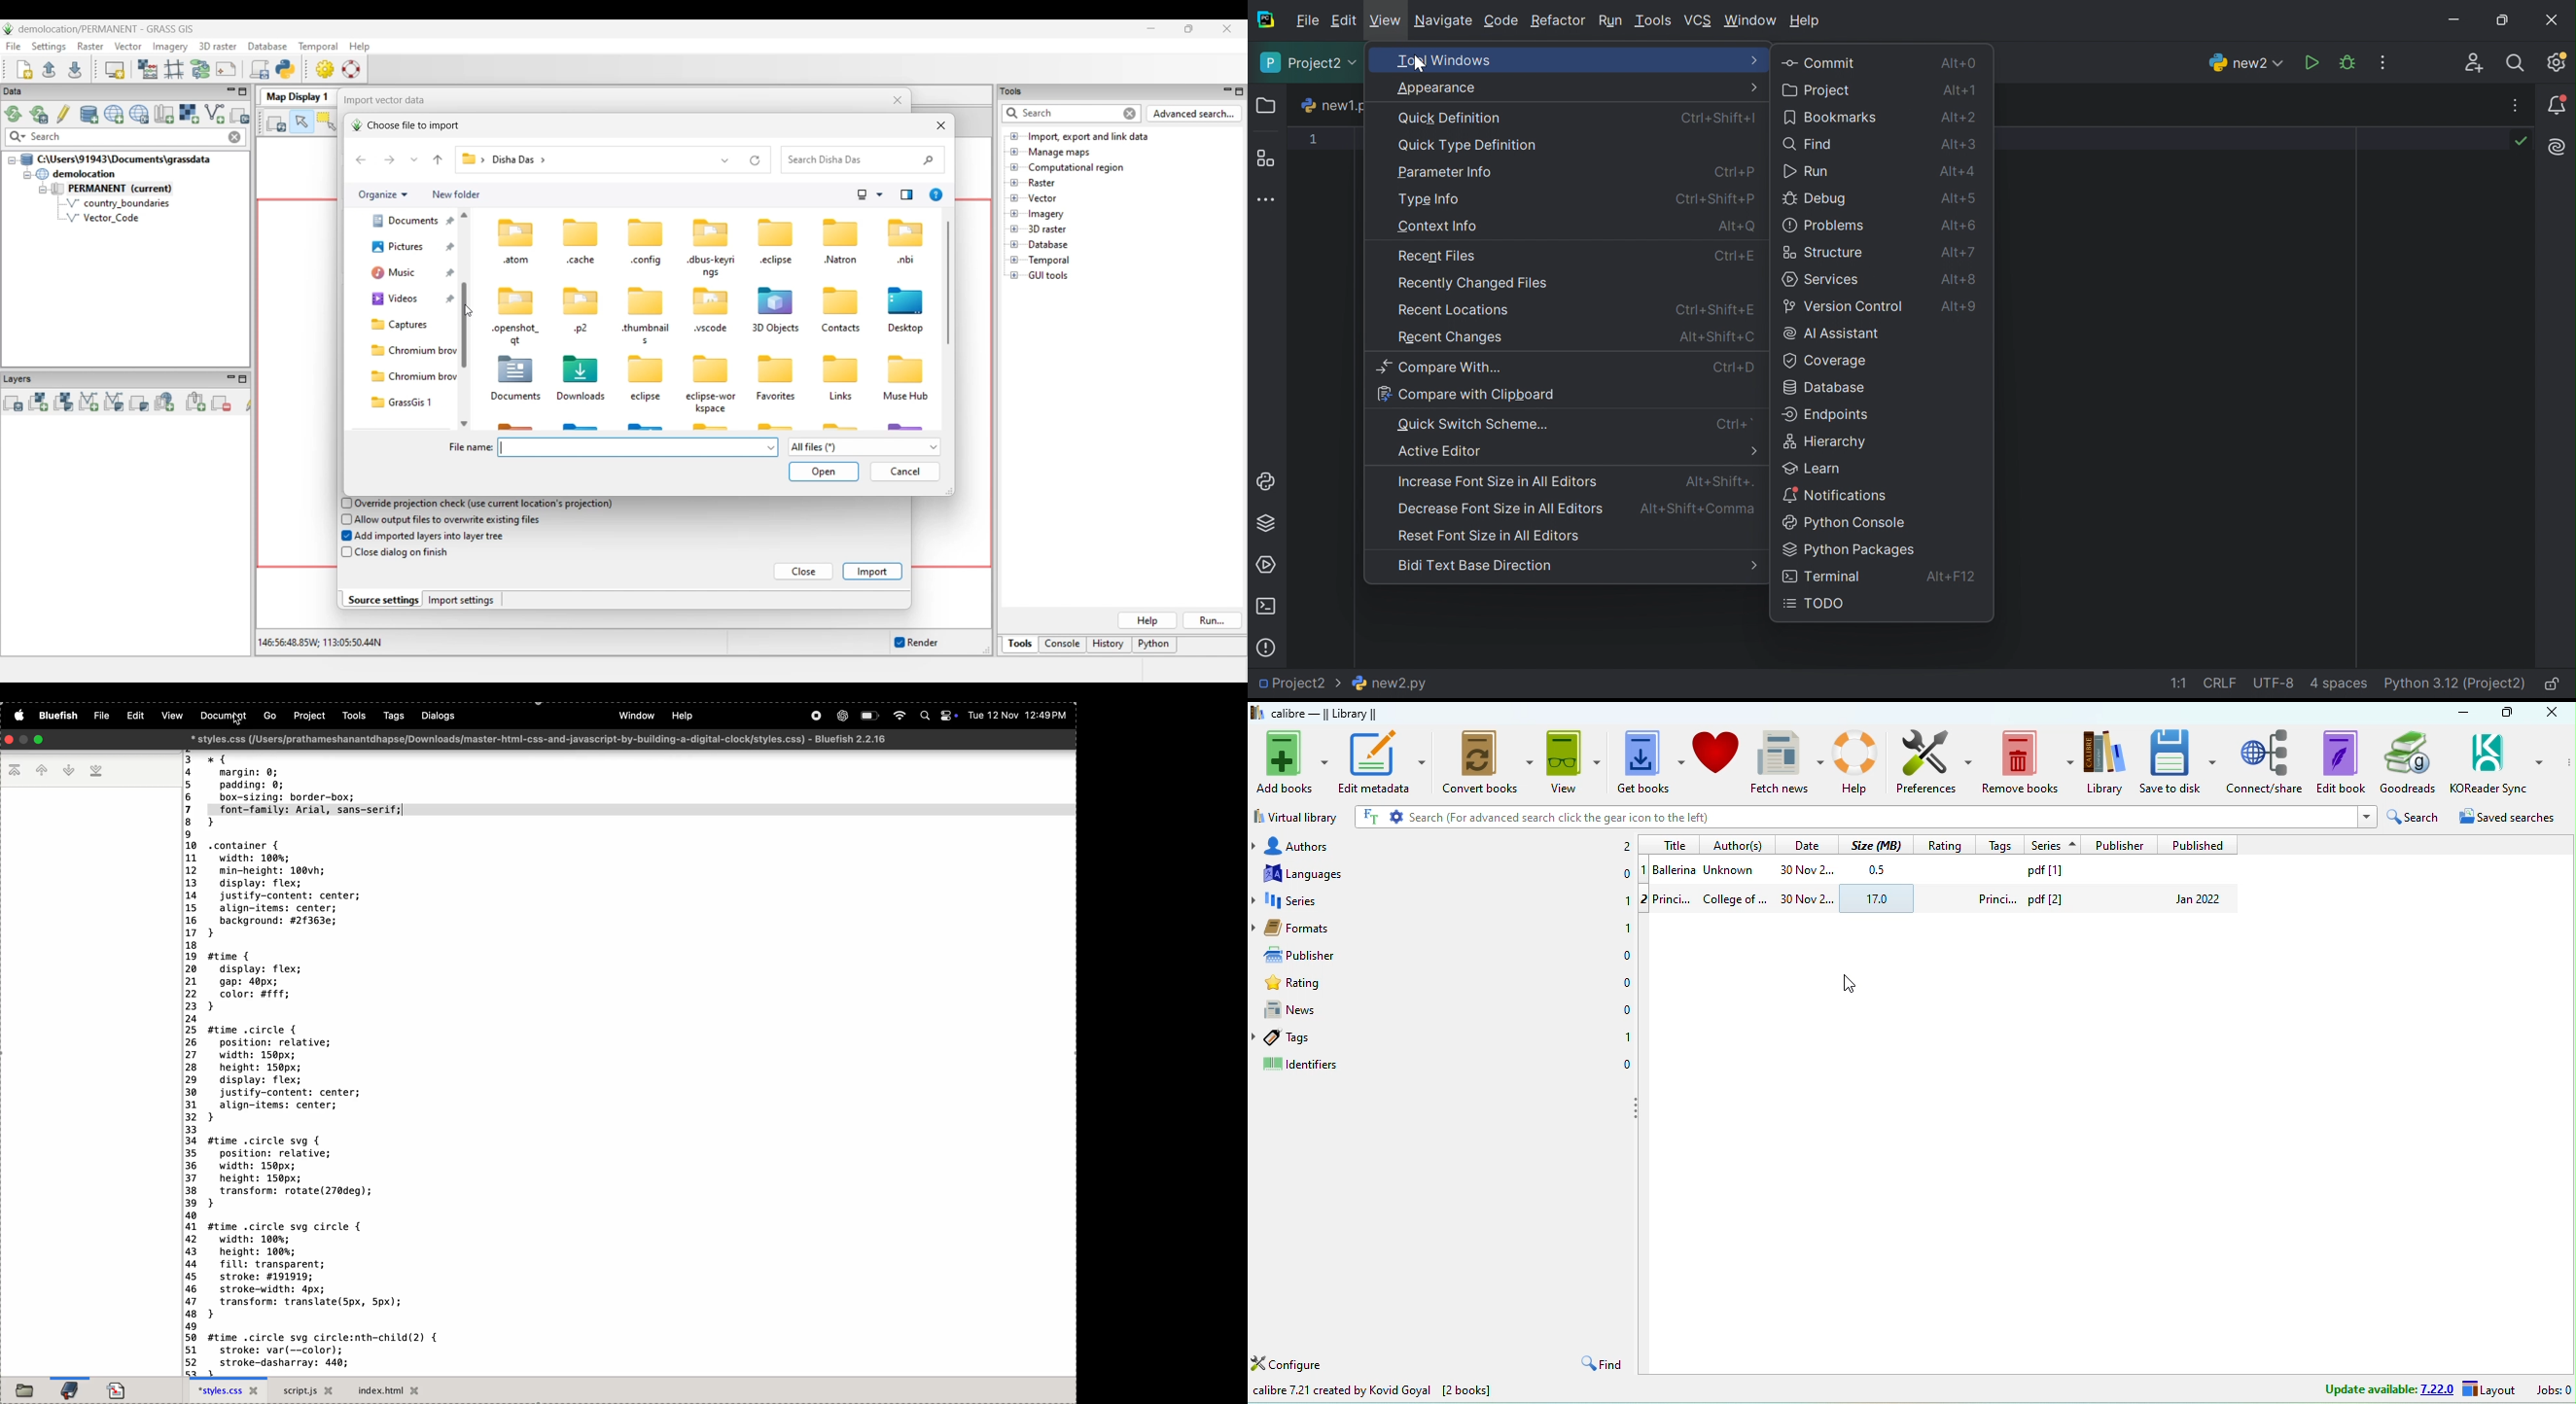  Describe the element at coordinates (2417, 817) in the screenshot. I see `search` at that location.